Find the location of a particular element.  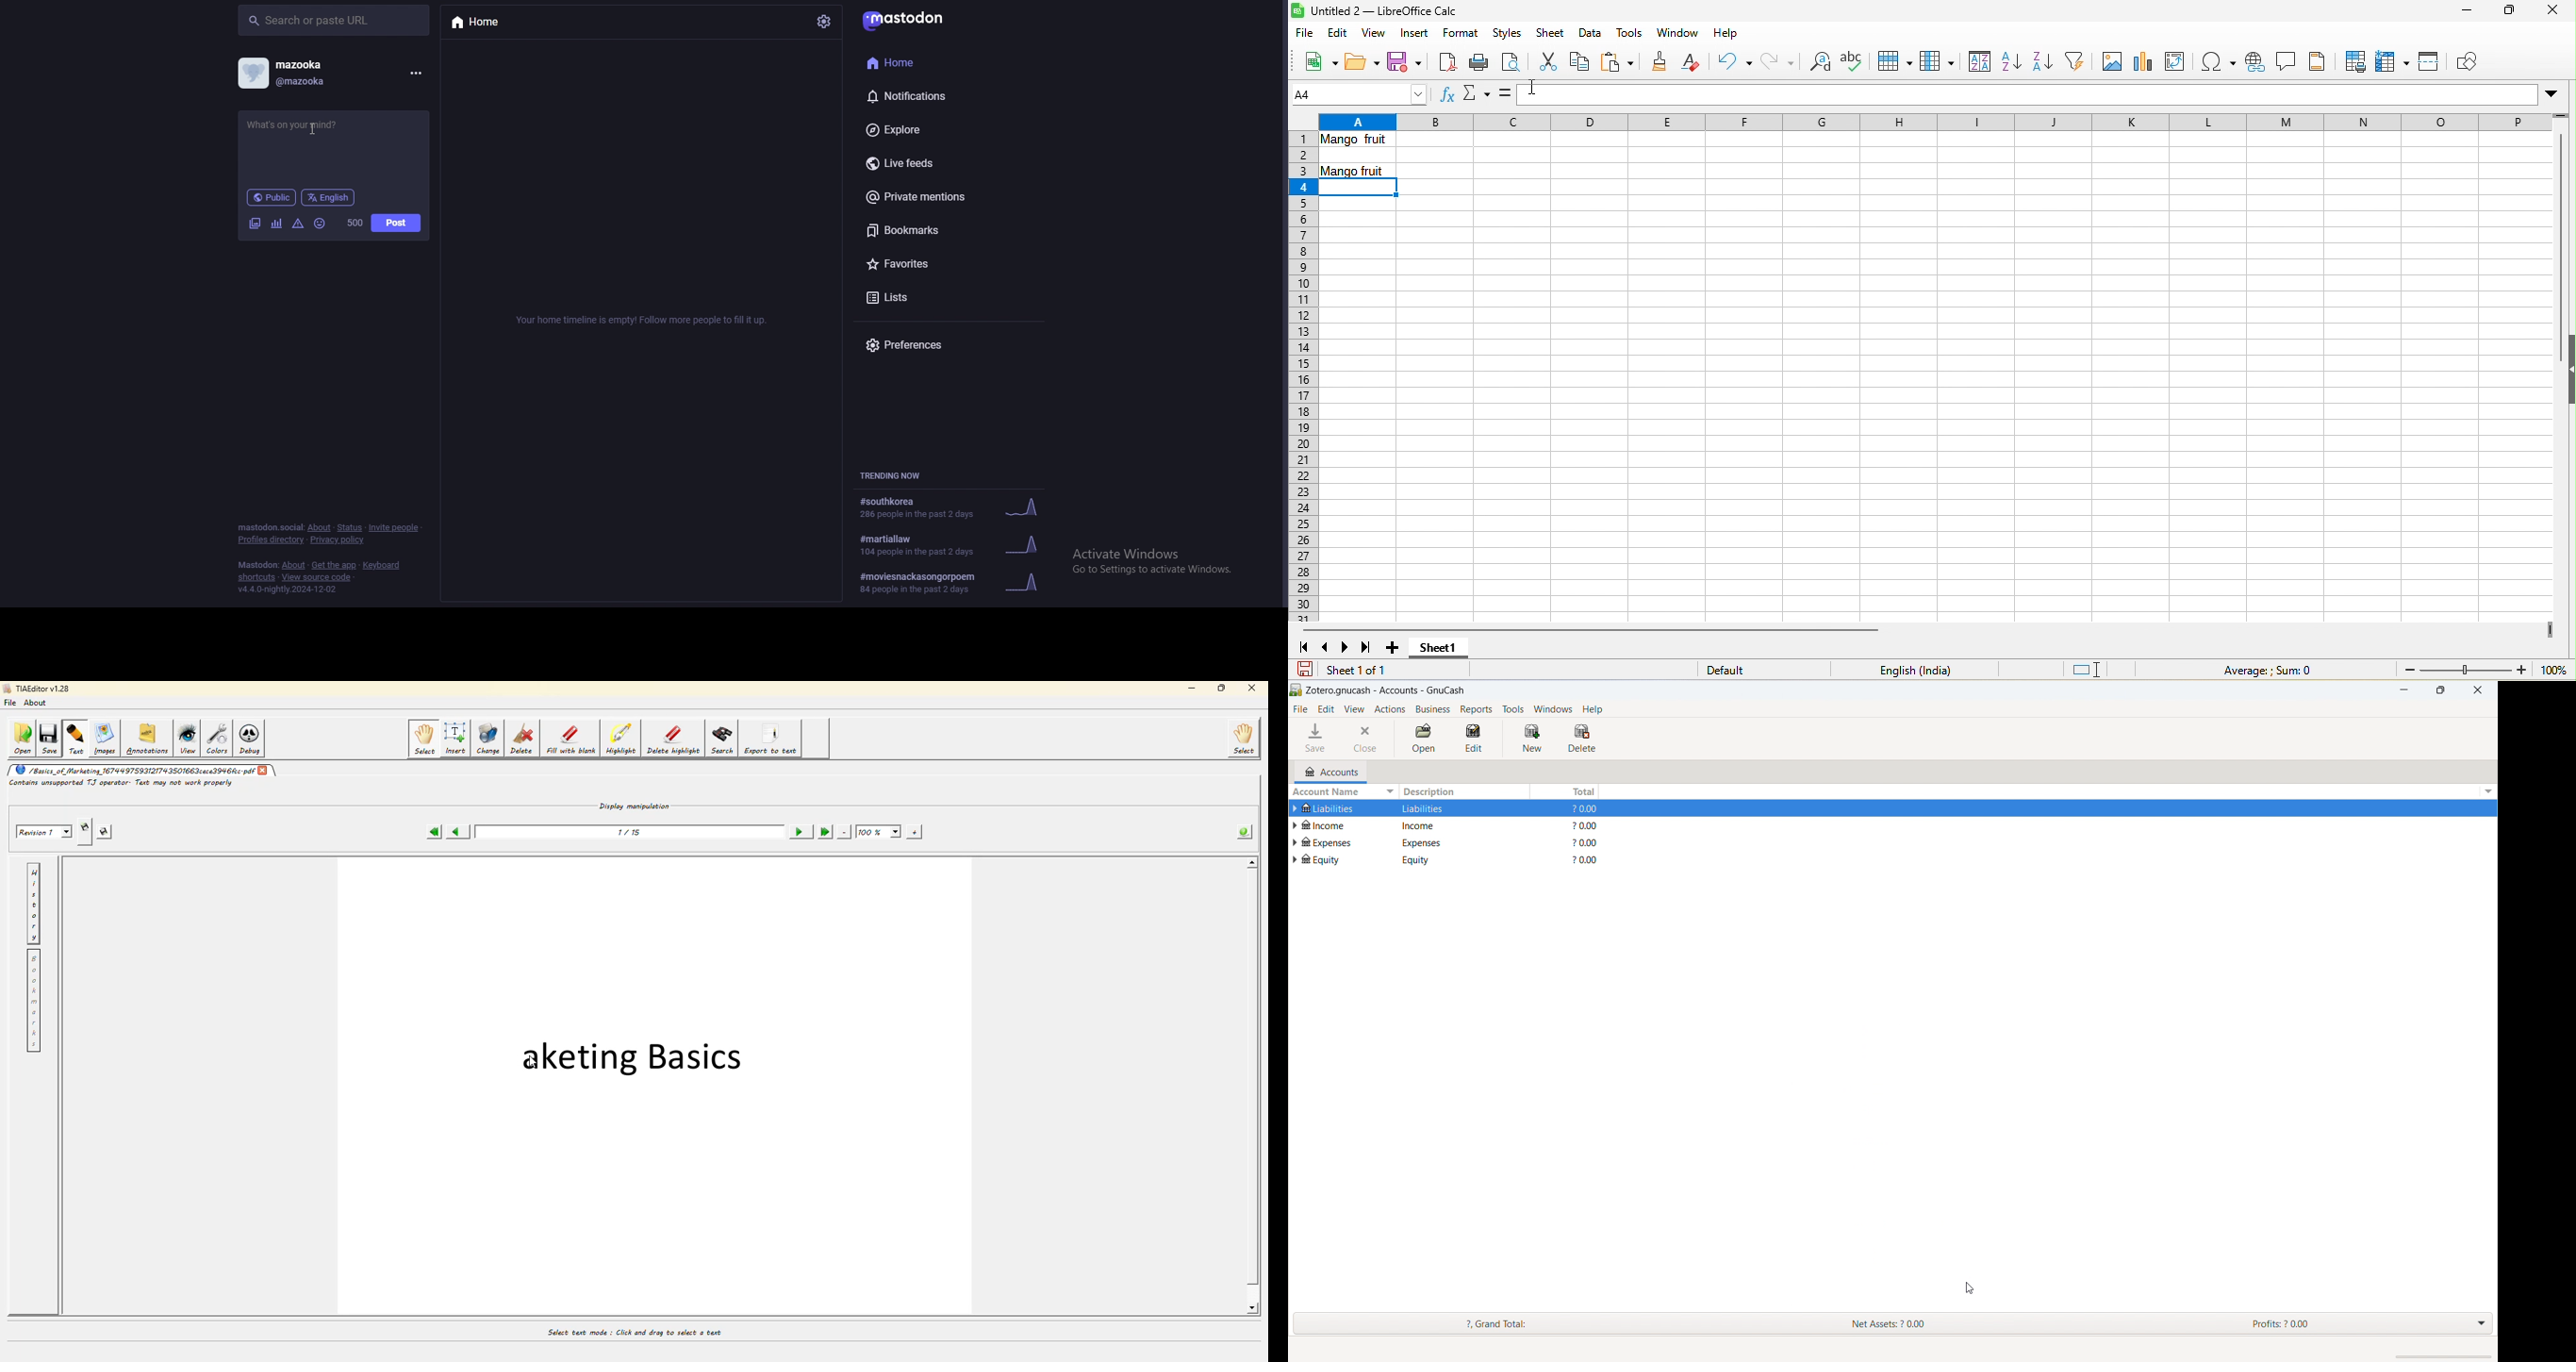

preference is located at coordinates (915, 346).